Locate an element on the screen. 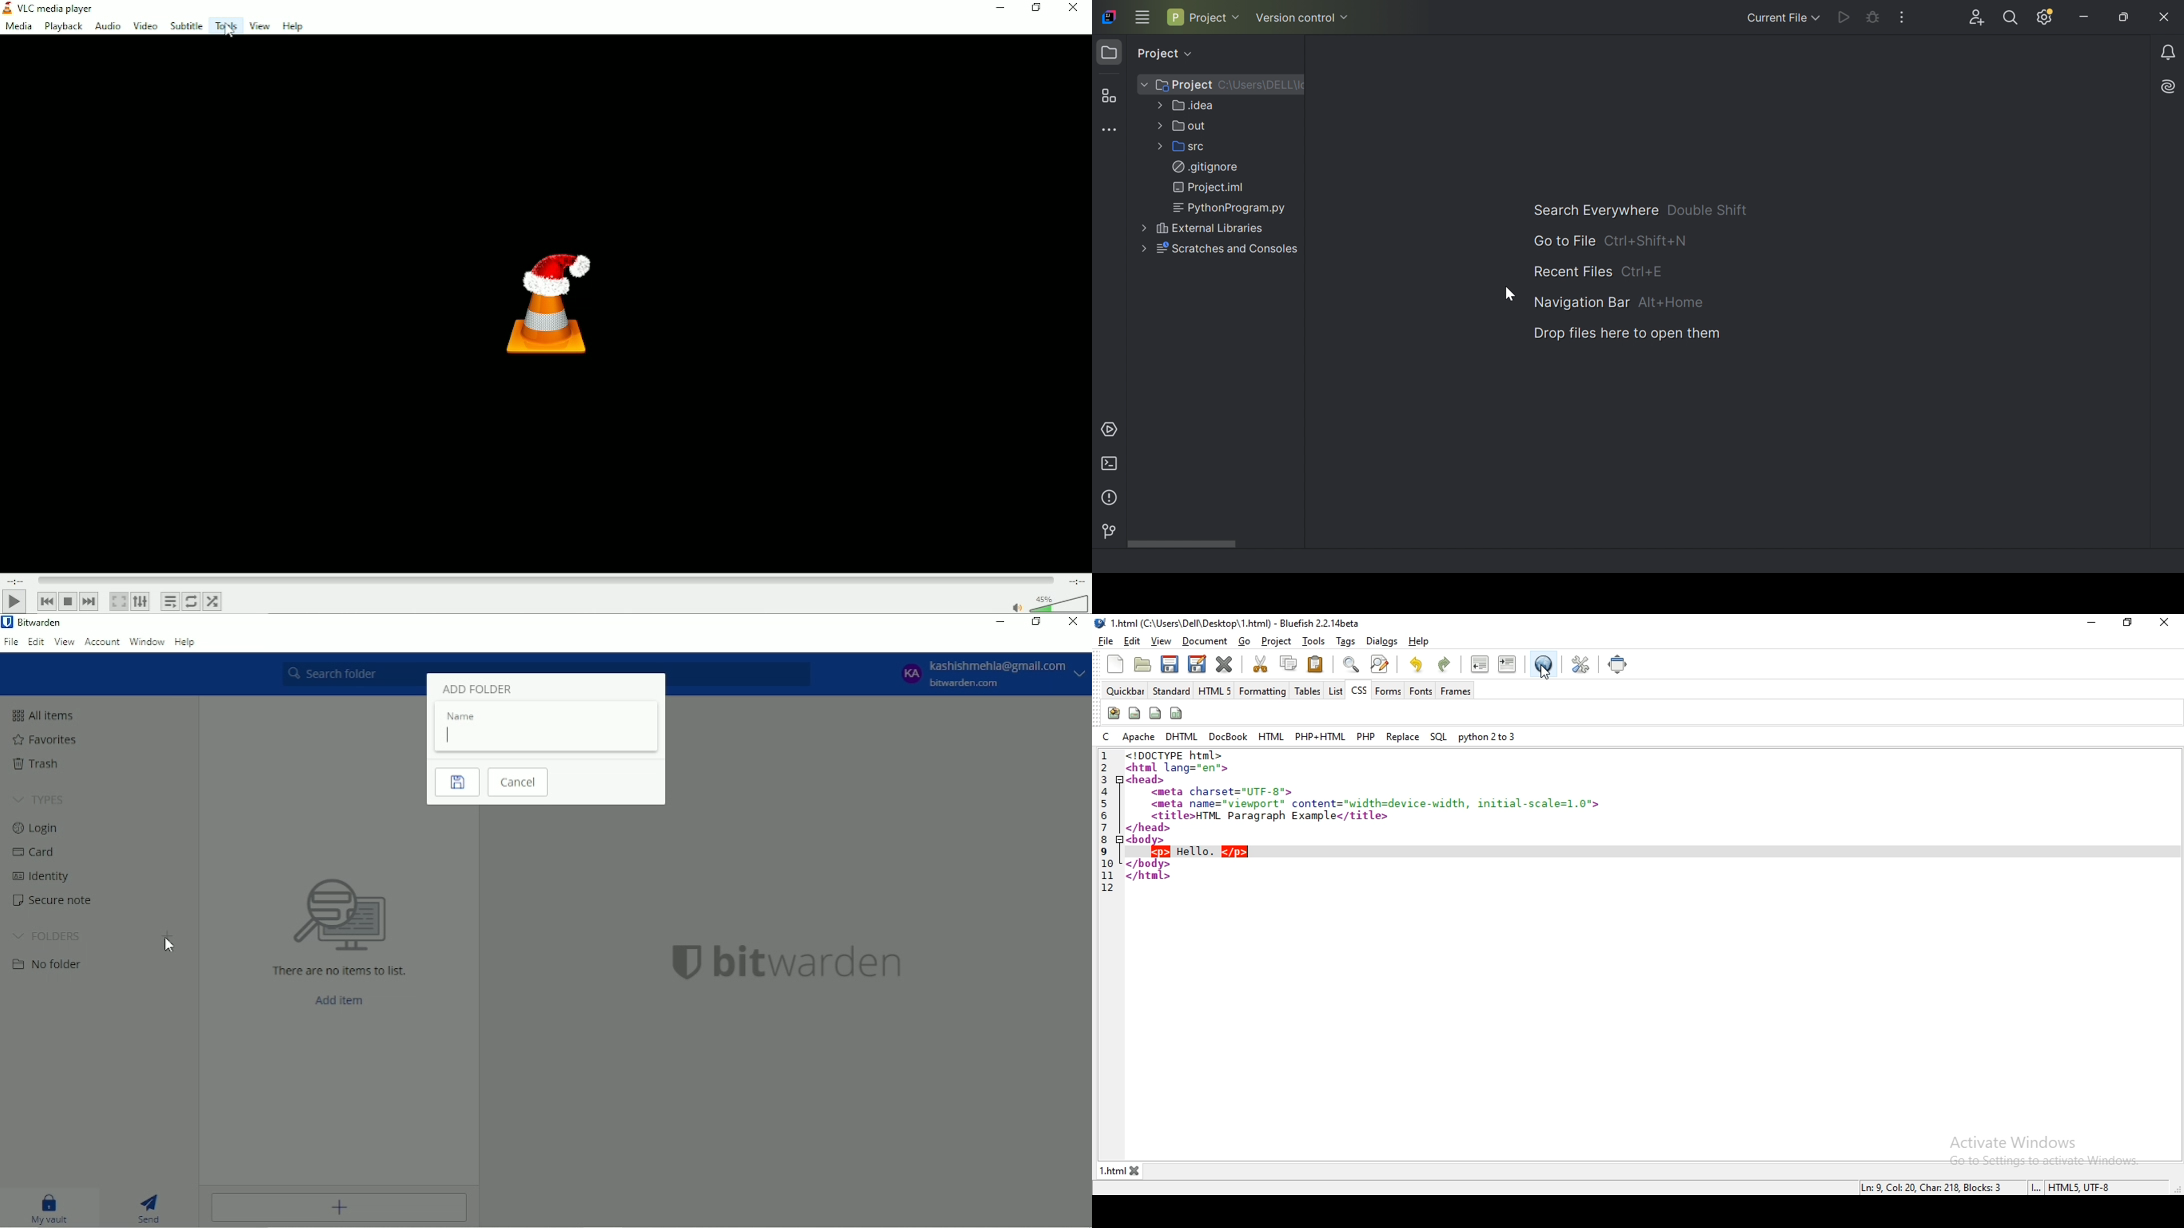 The height and width of the screenshot is (1232, 2184). bitwarden logo is located at coordinates (679, 967).